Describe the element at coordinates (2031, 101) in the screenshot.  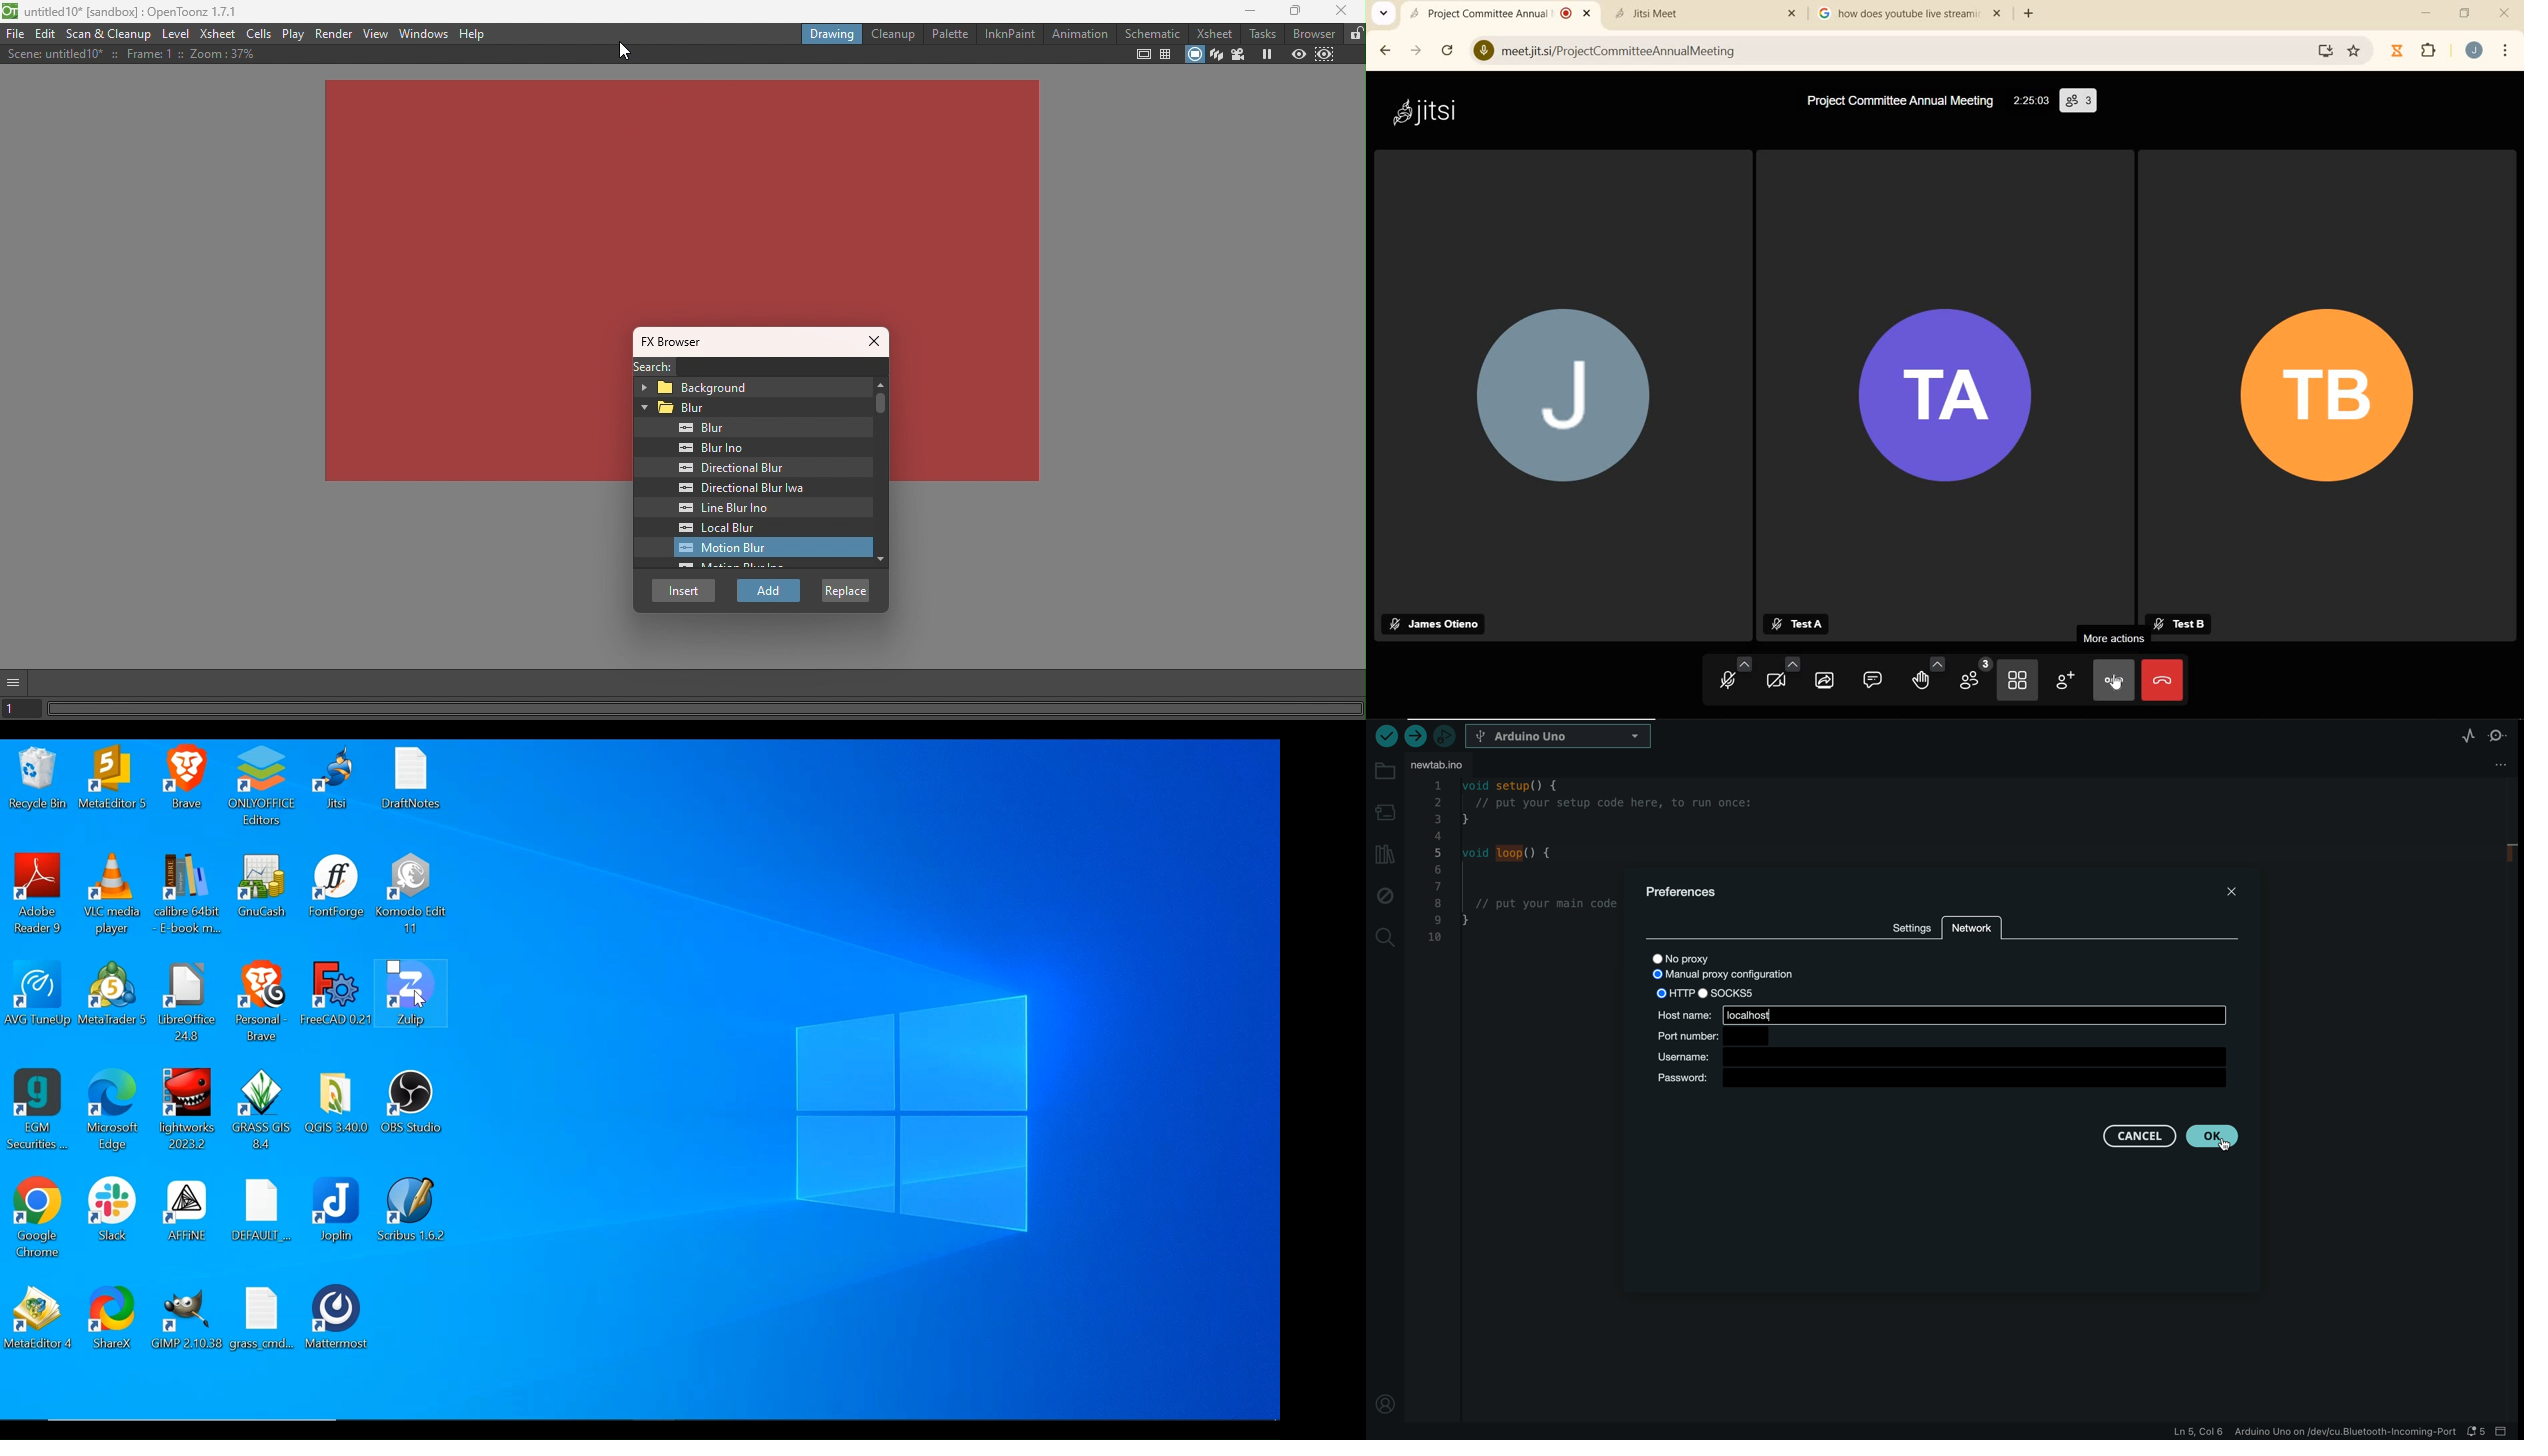
I see `timer` at that location.